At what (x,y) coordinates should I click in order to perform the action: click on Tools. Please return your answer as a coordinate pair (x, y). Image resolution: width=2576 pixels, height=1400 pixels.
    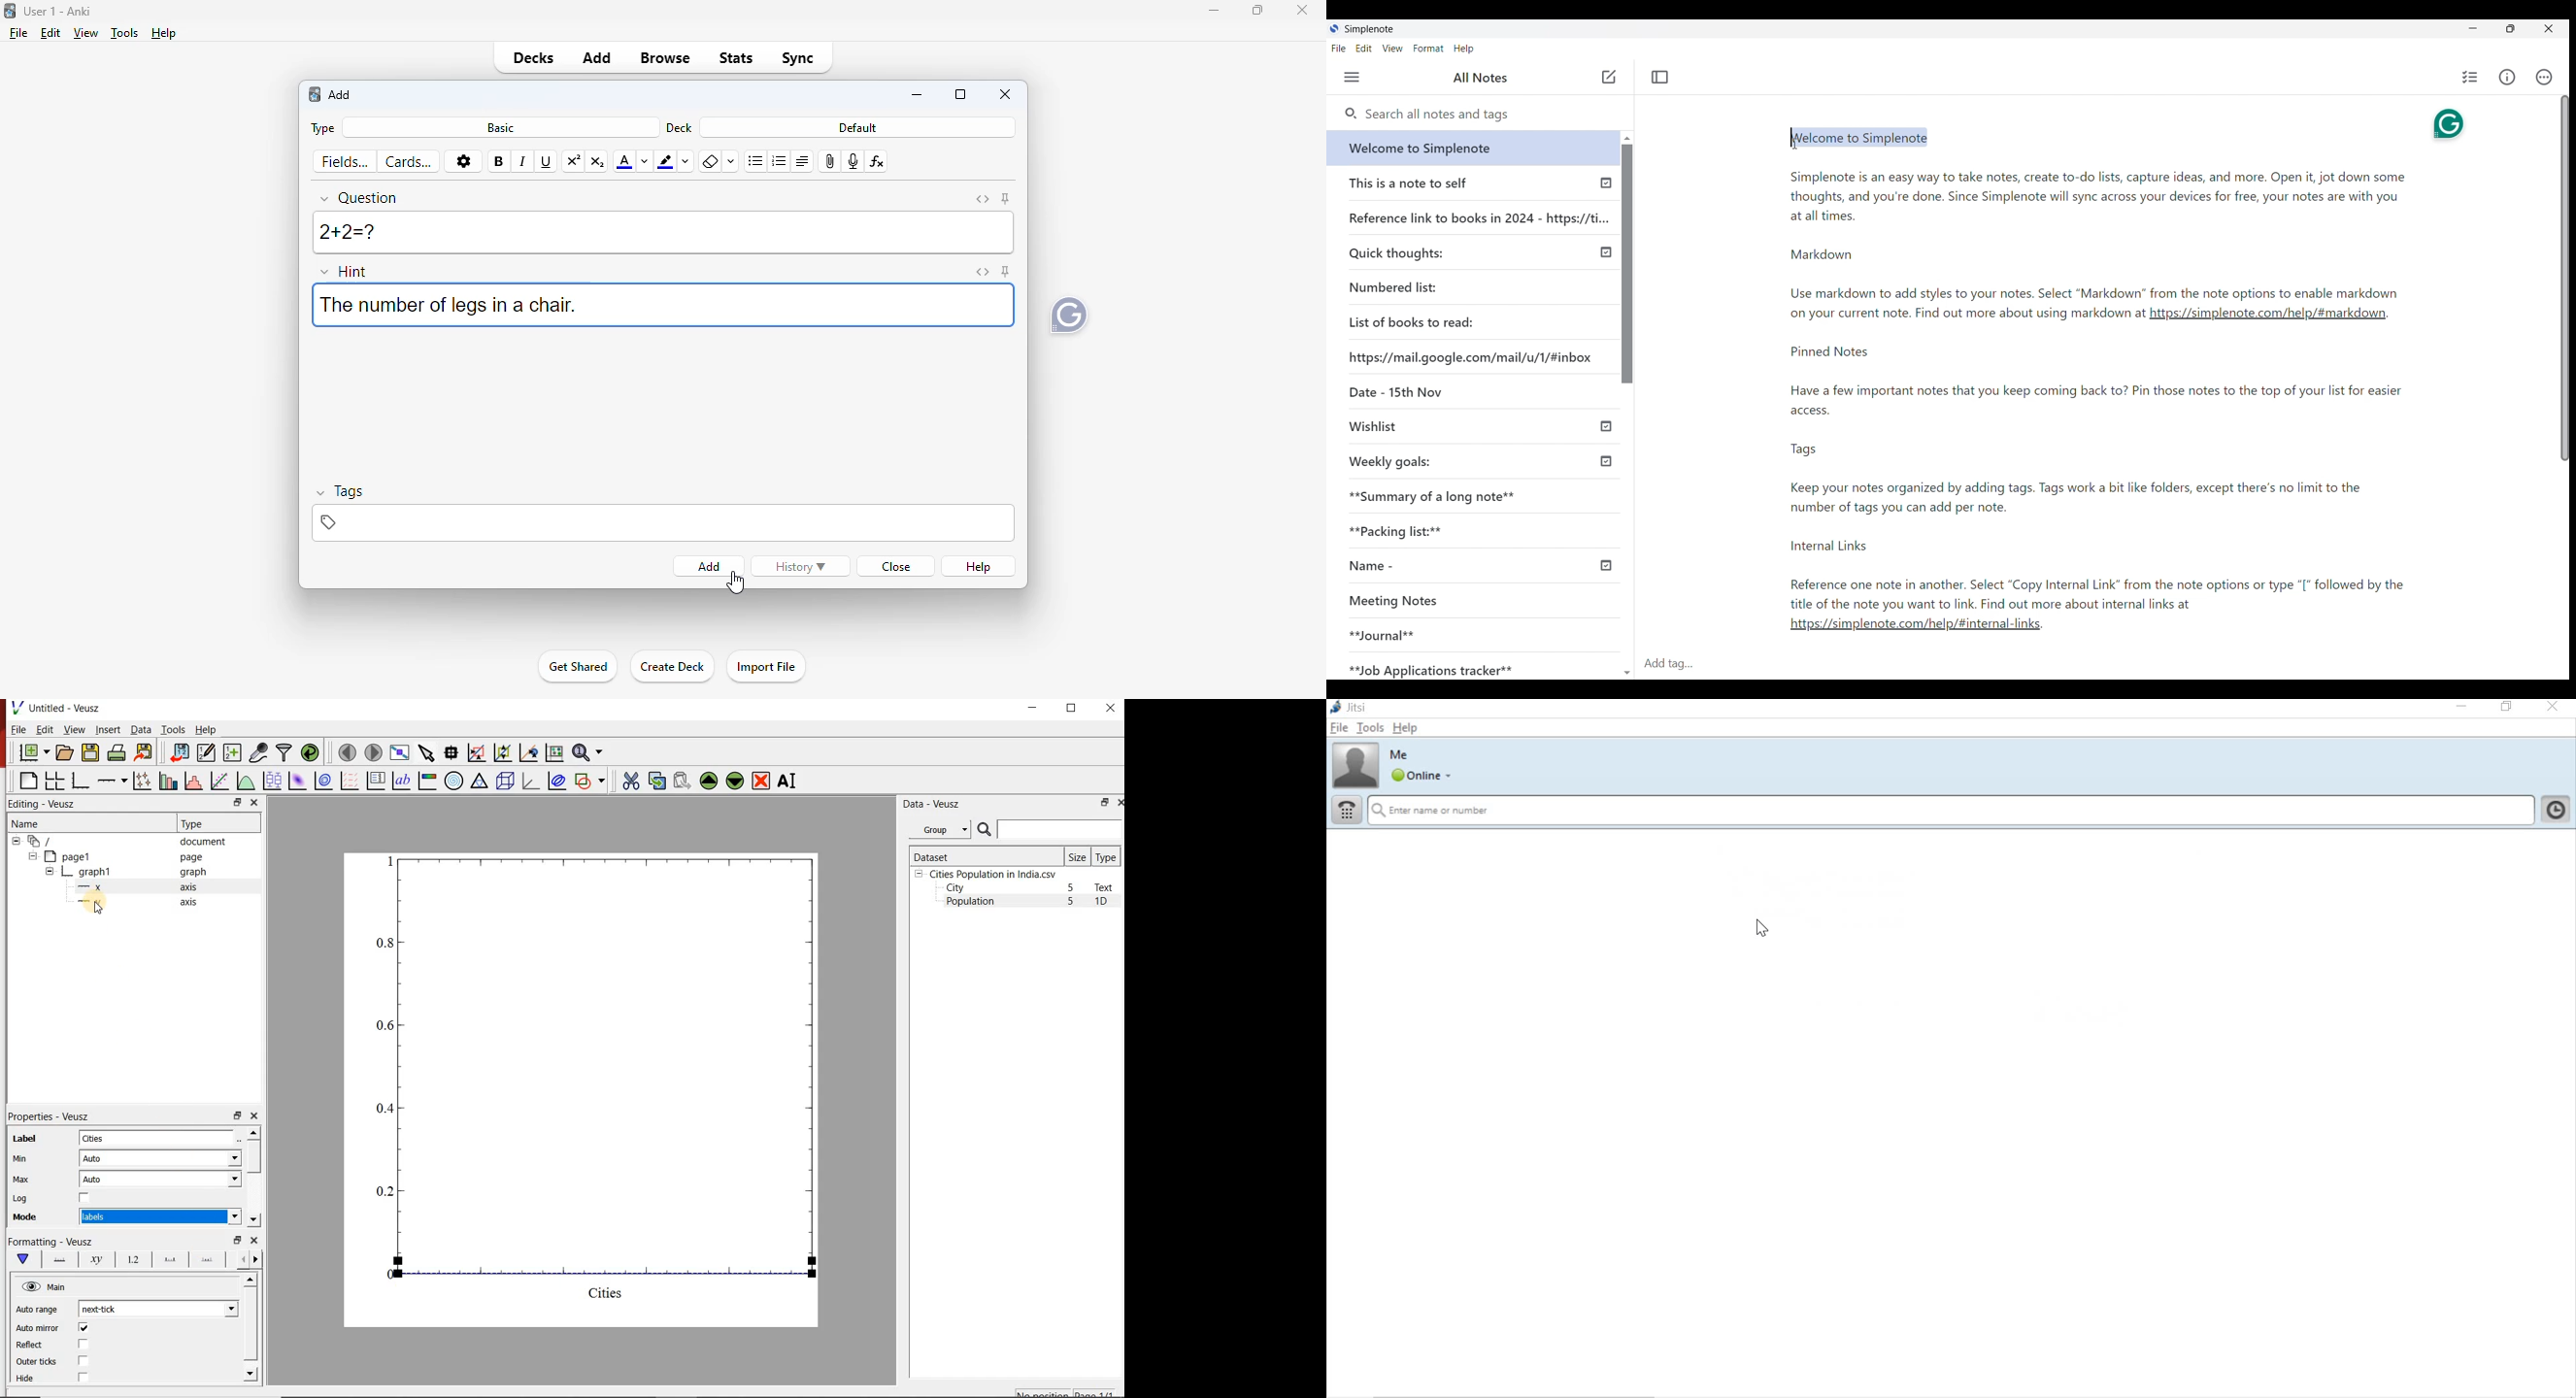
    Looking at the image, I should click on (172, 729).